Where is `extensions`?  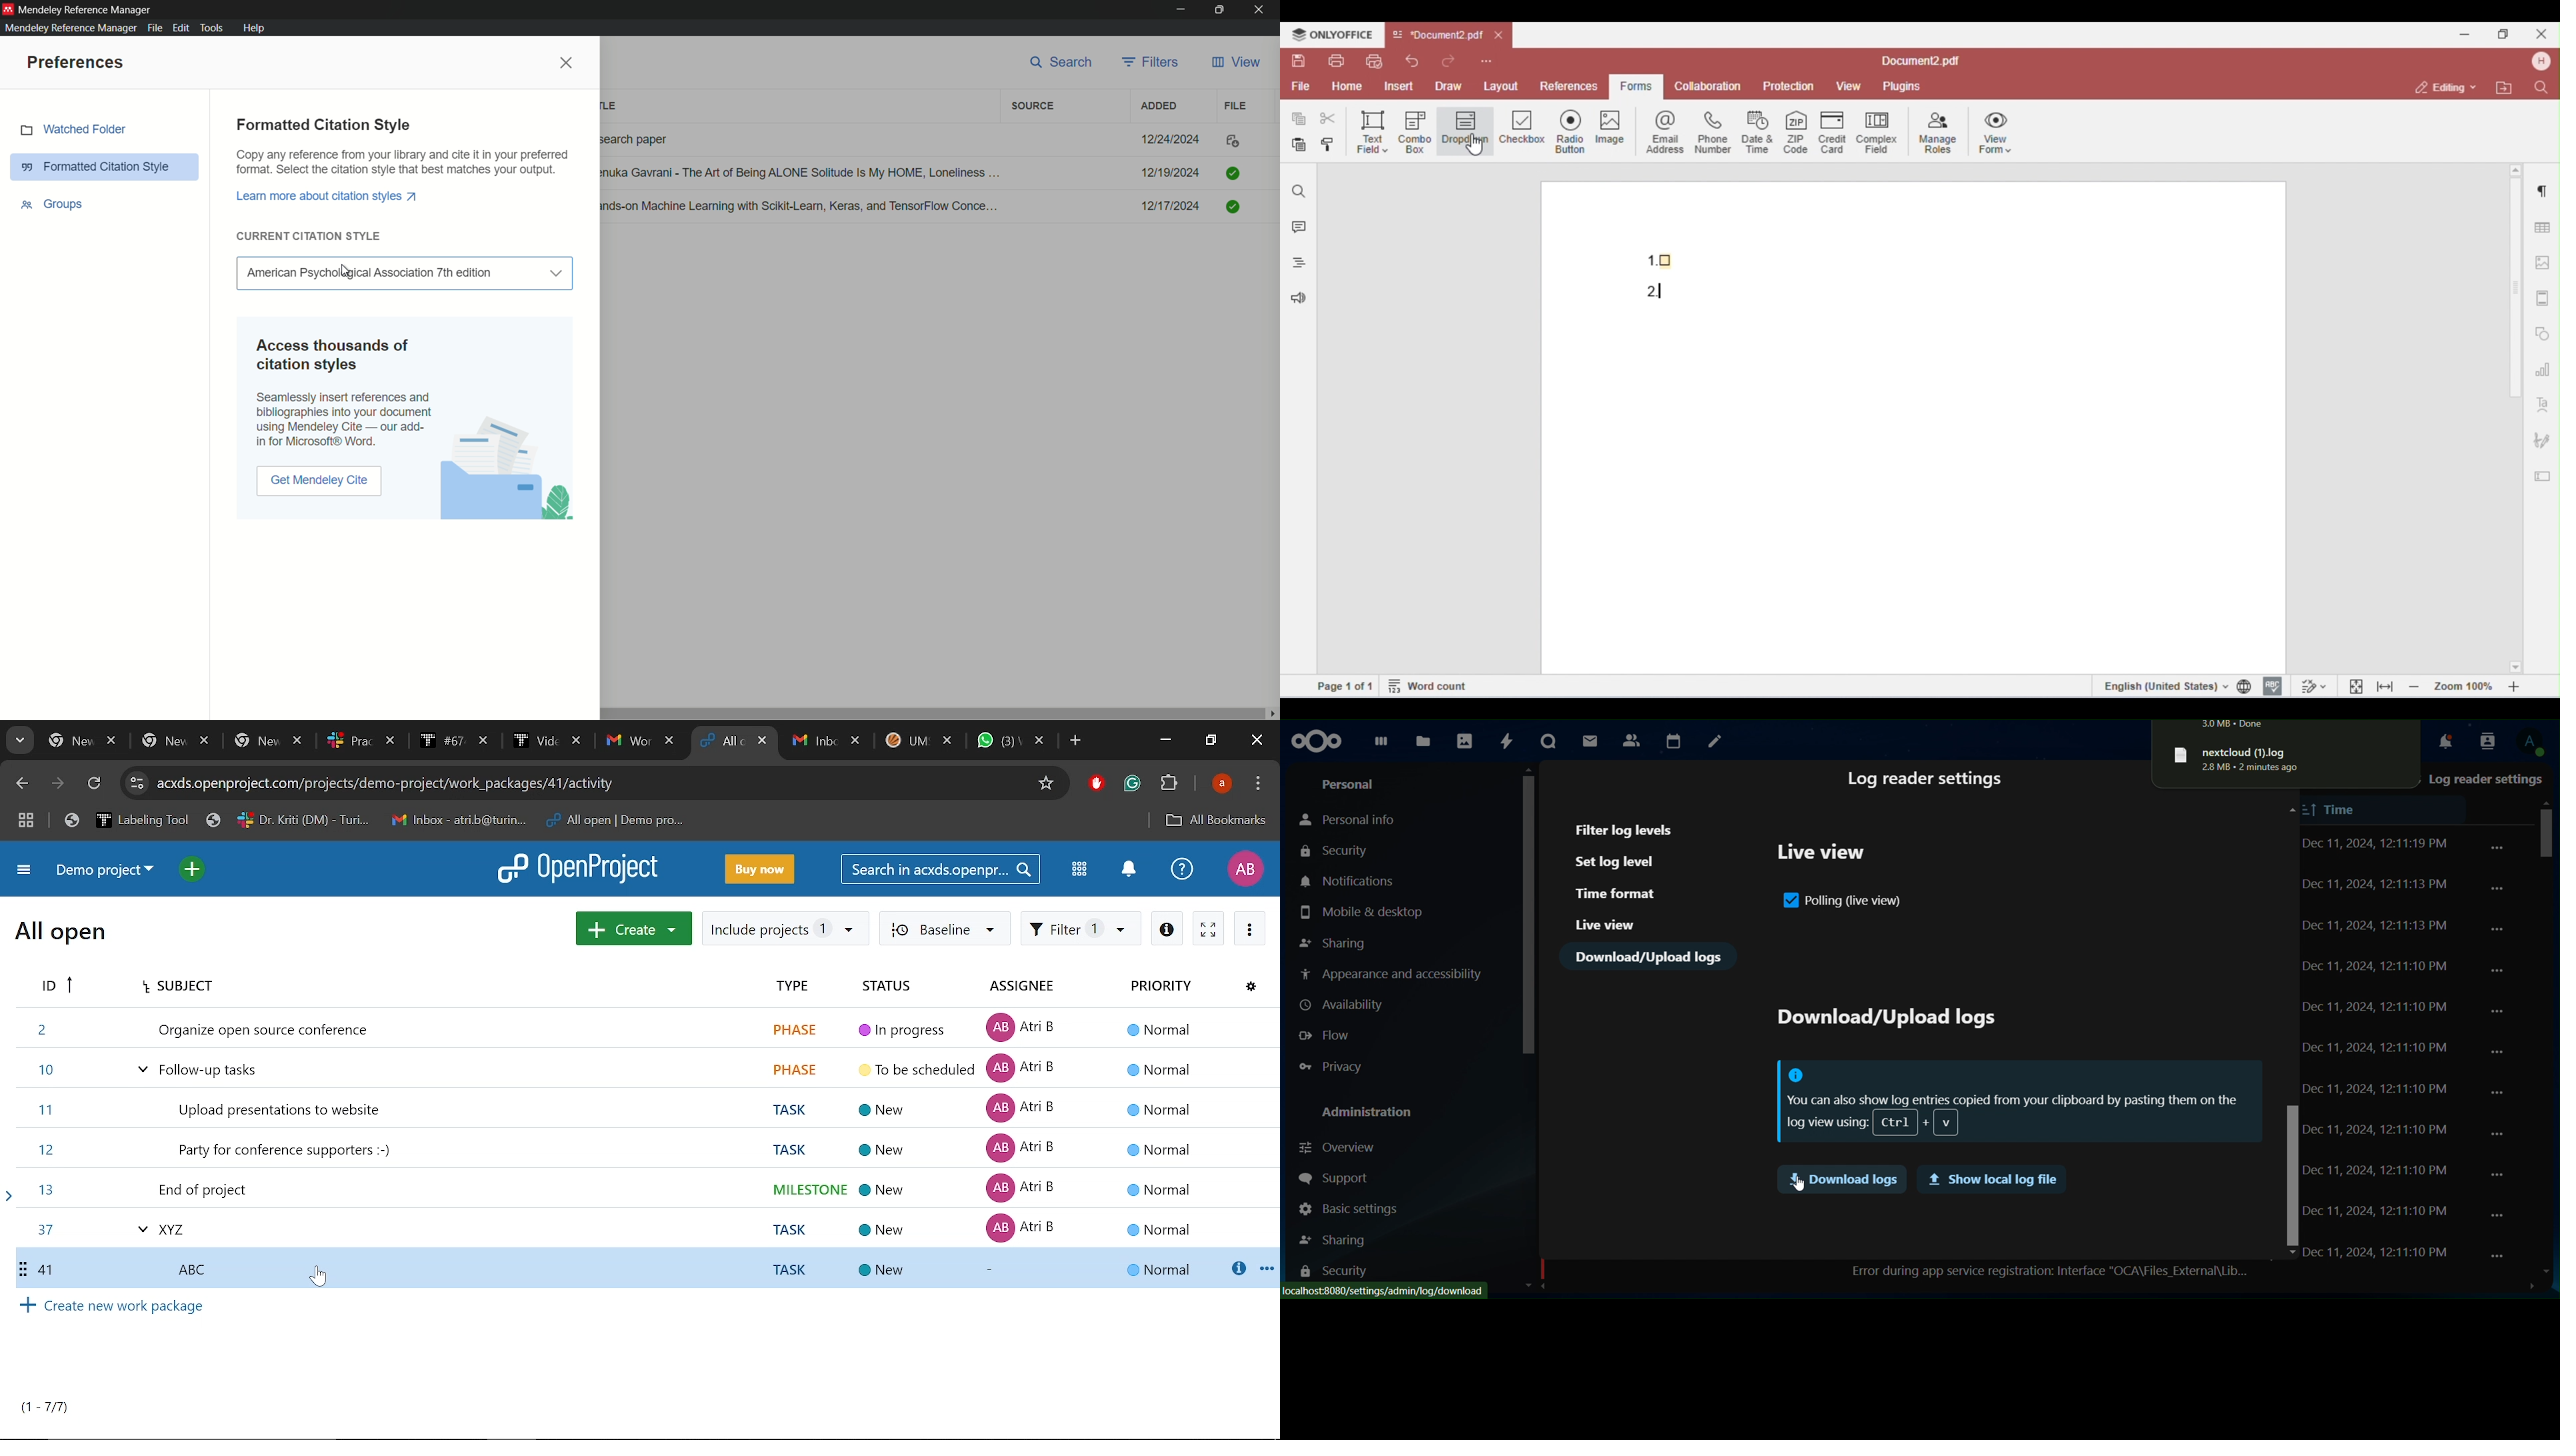
extensions is located at coordinates (1170, 785).